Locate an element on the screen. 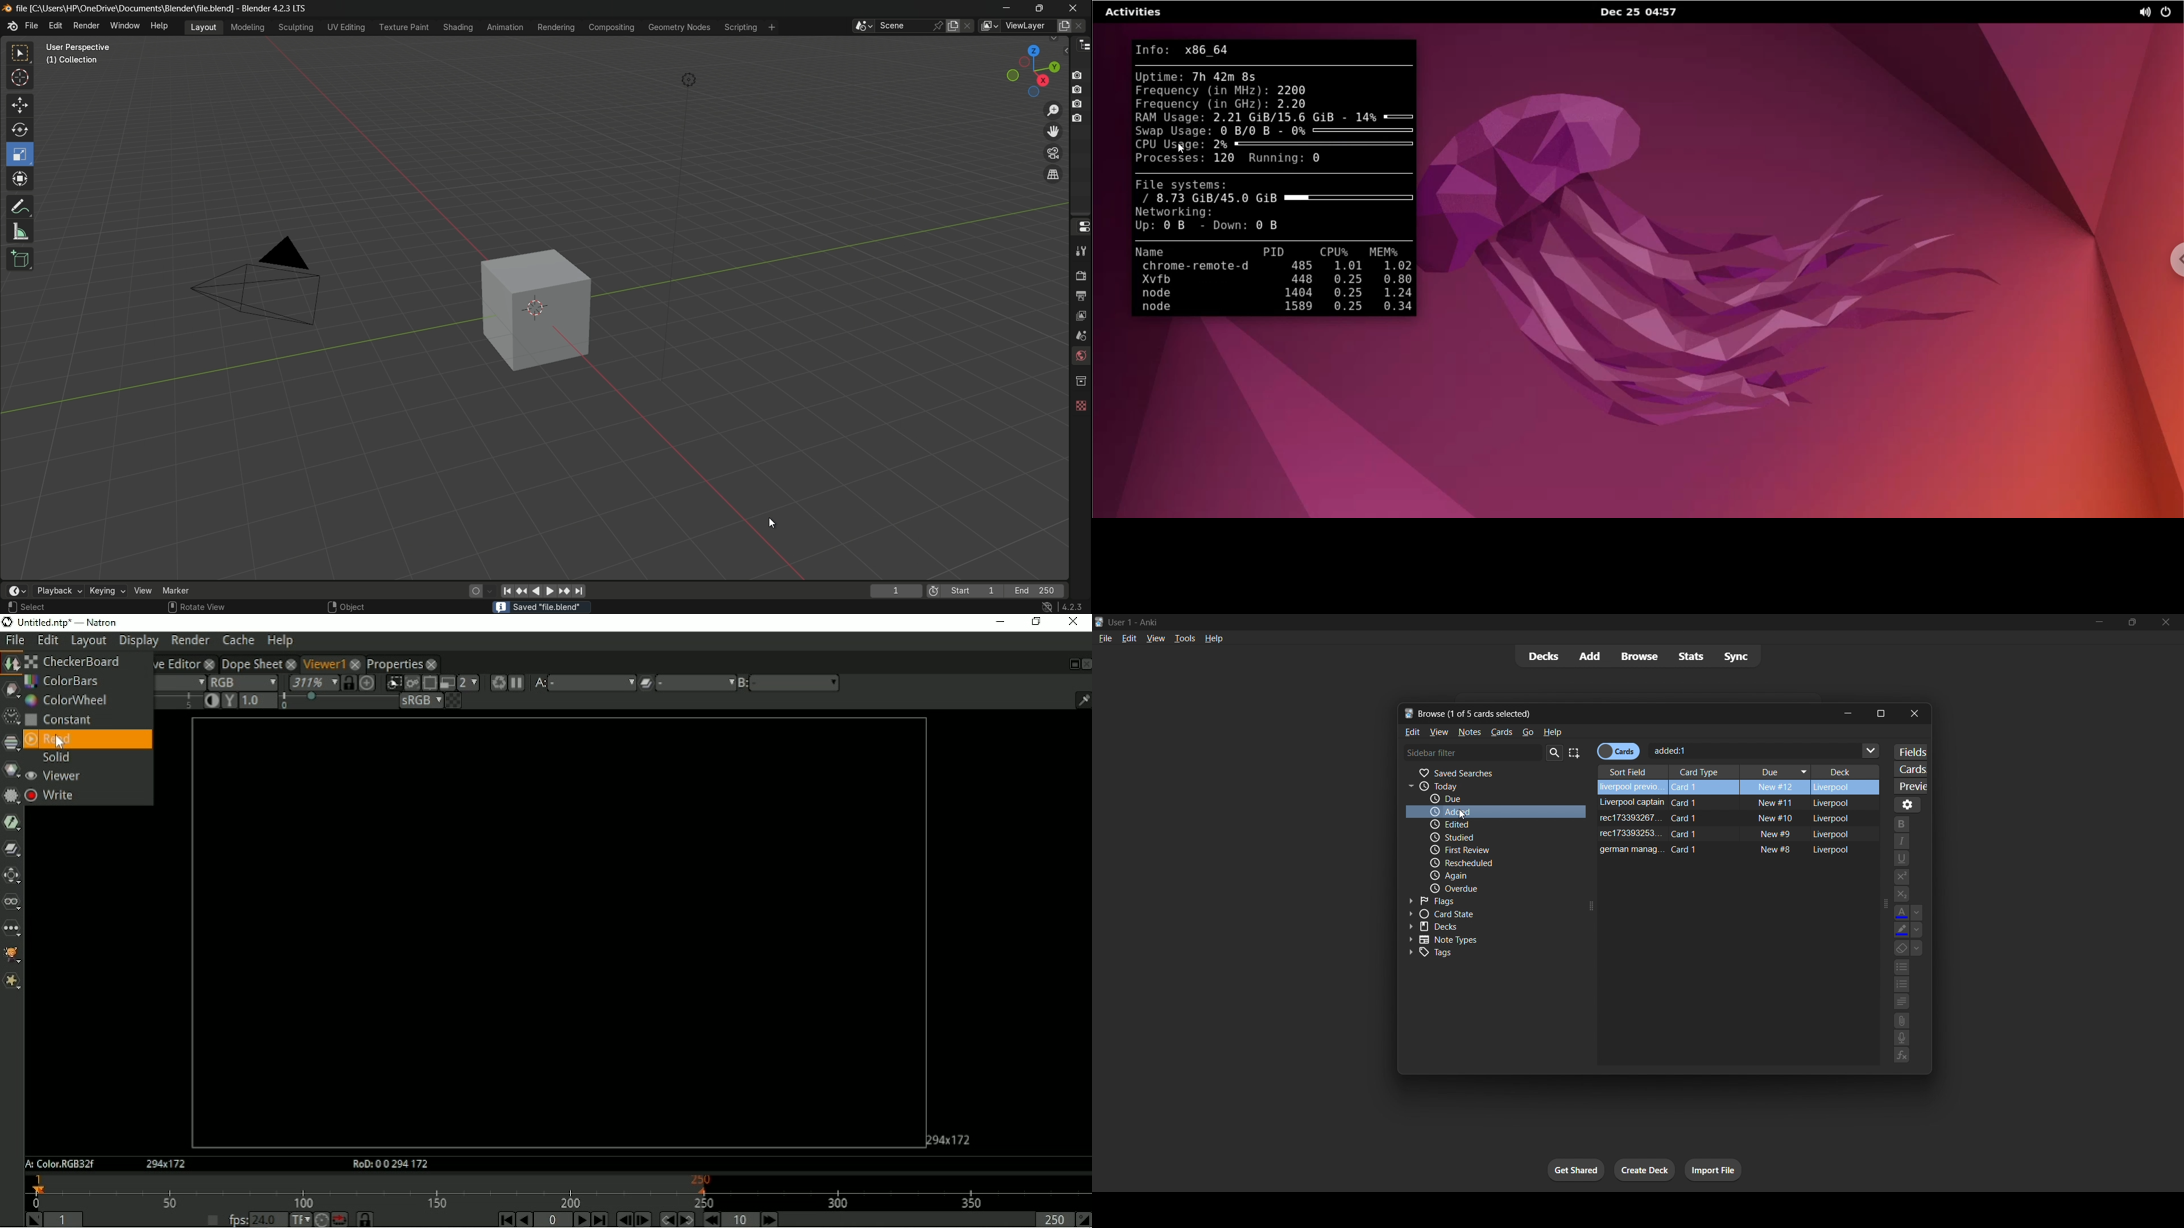 The image size is (2184, 1232). select box is located at coordinates (21, 53).